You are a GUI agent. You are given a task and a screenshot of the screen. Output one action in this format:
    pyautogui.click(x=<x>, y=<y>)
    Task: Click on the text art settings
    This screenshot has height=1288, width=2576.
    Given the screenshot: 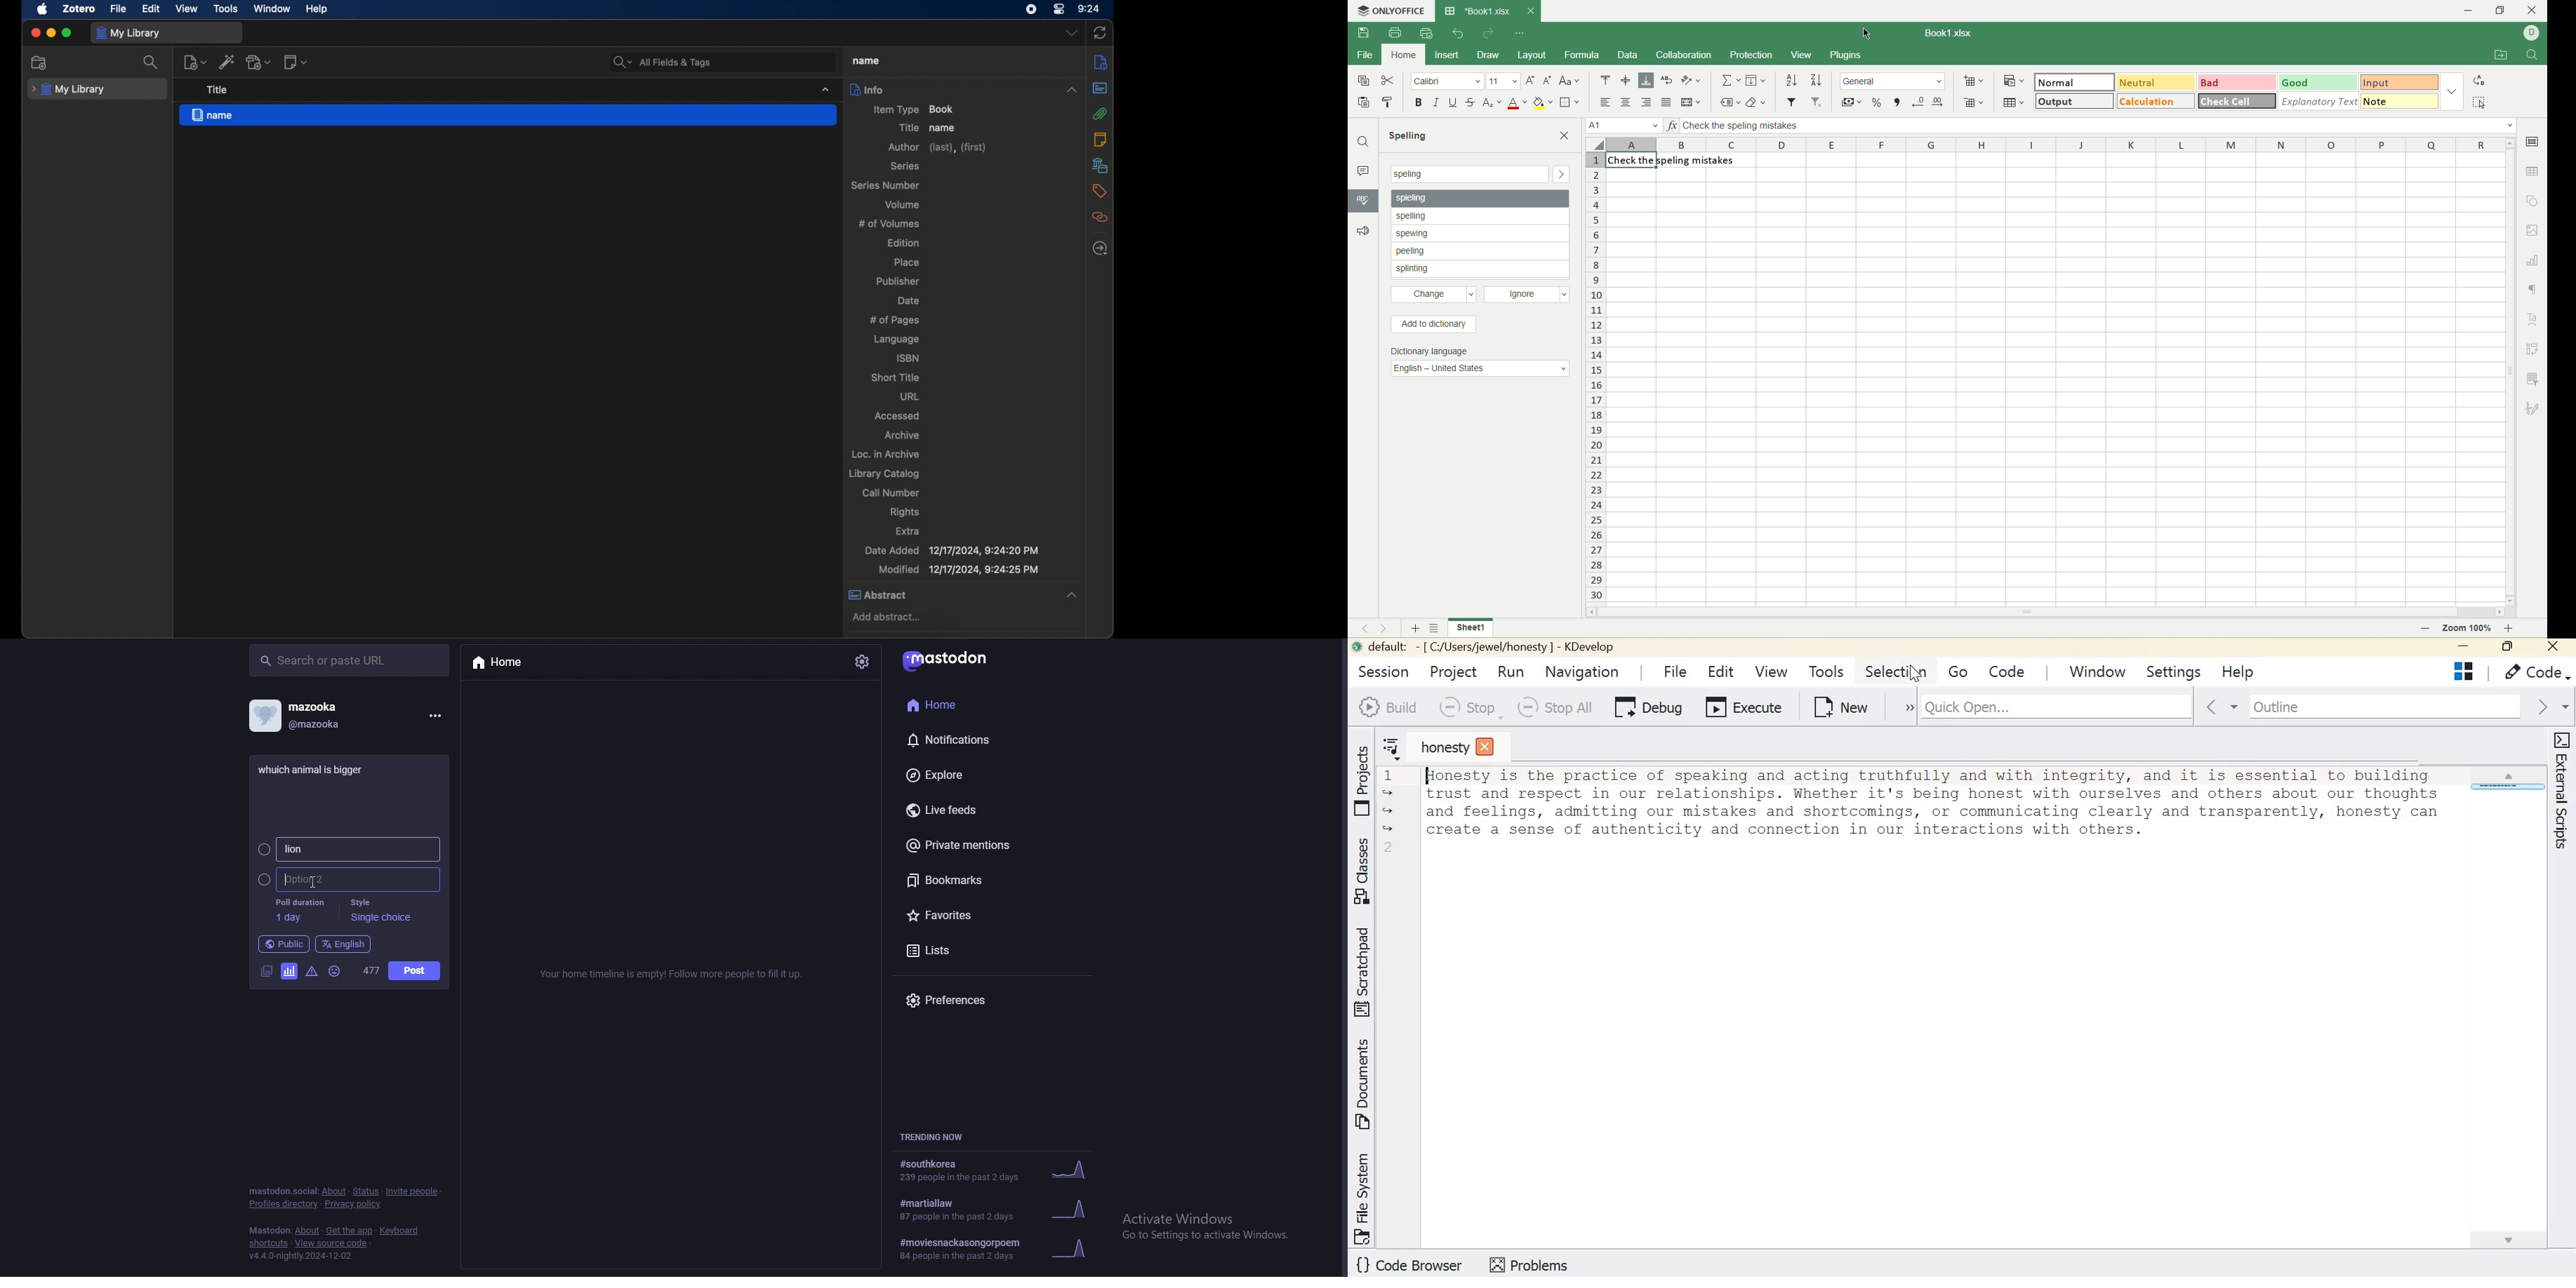 What is the action you would take?
    pyautogui.click(x=2534, y=320)
    